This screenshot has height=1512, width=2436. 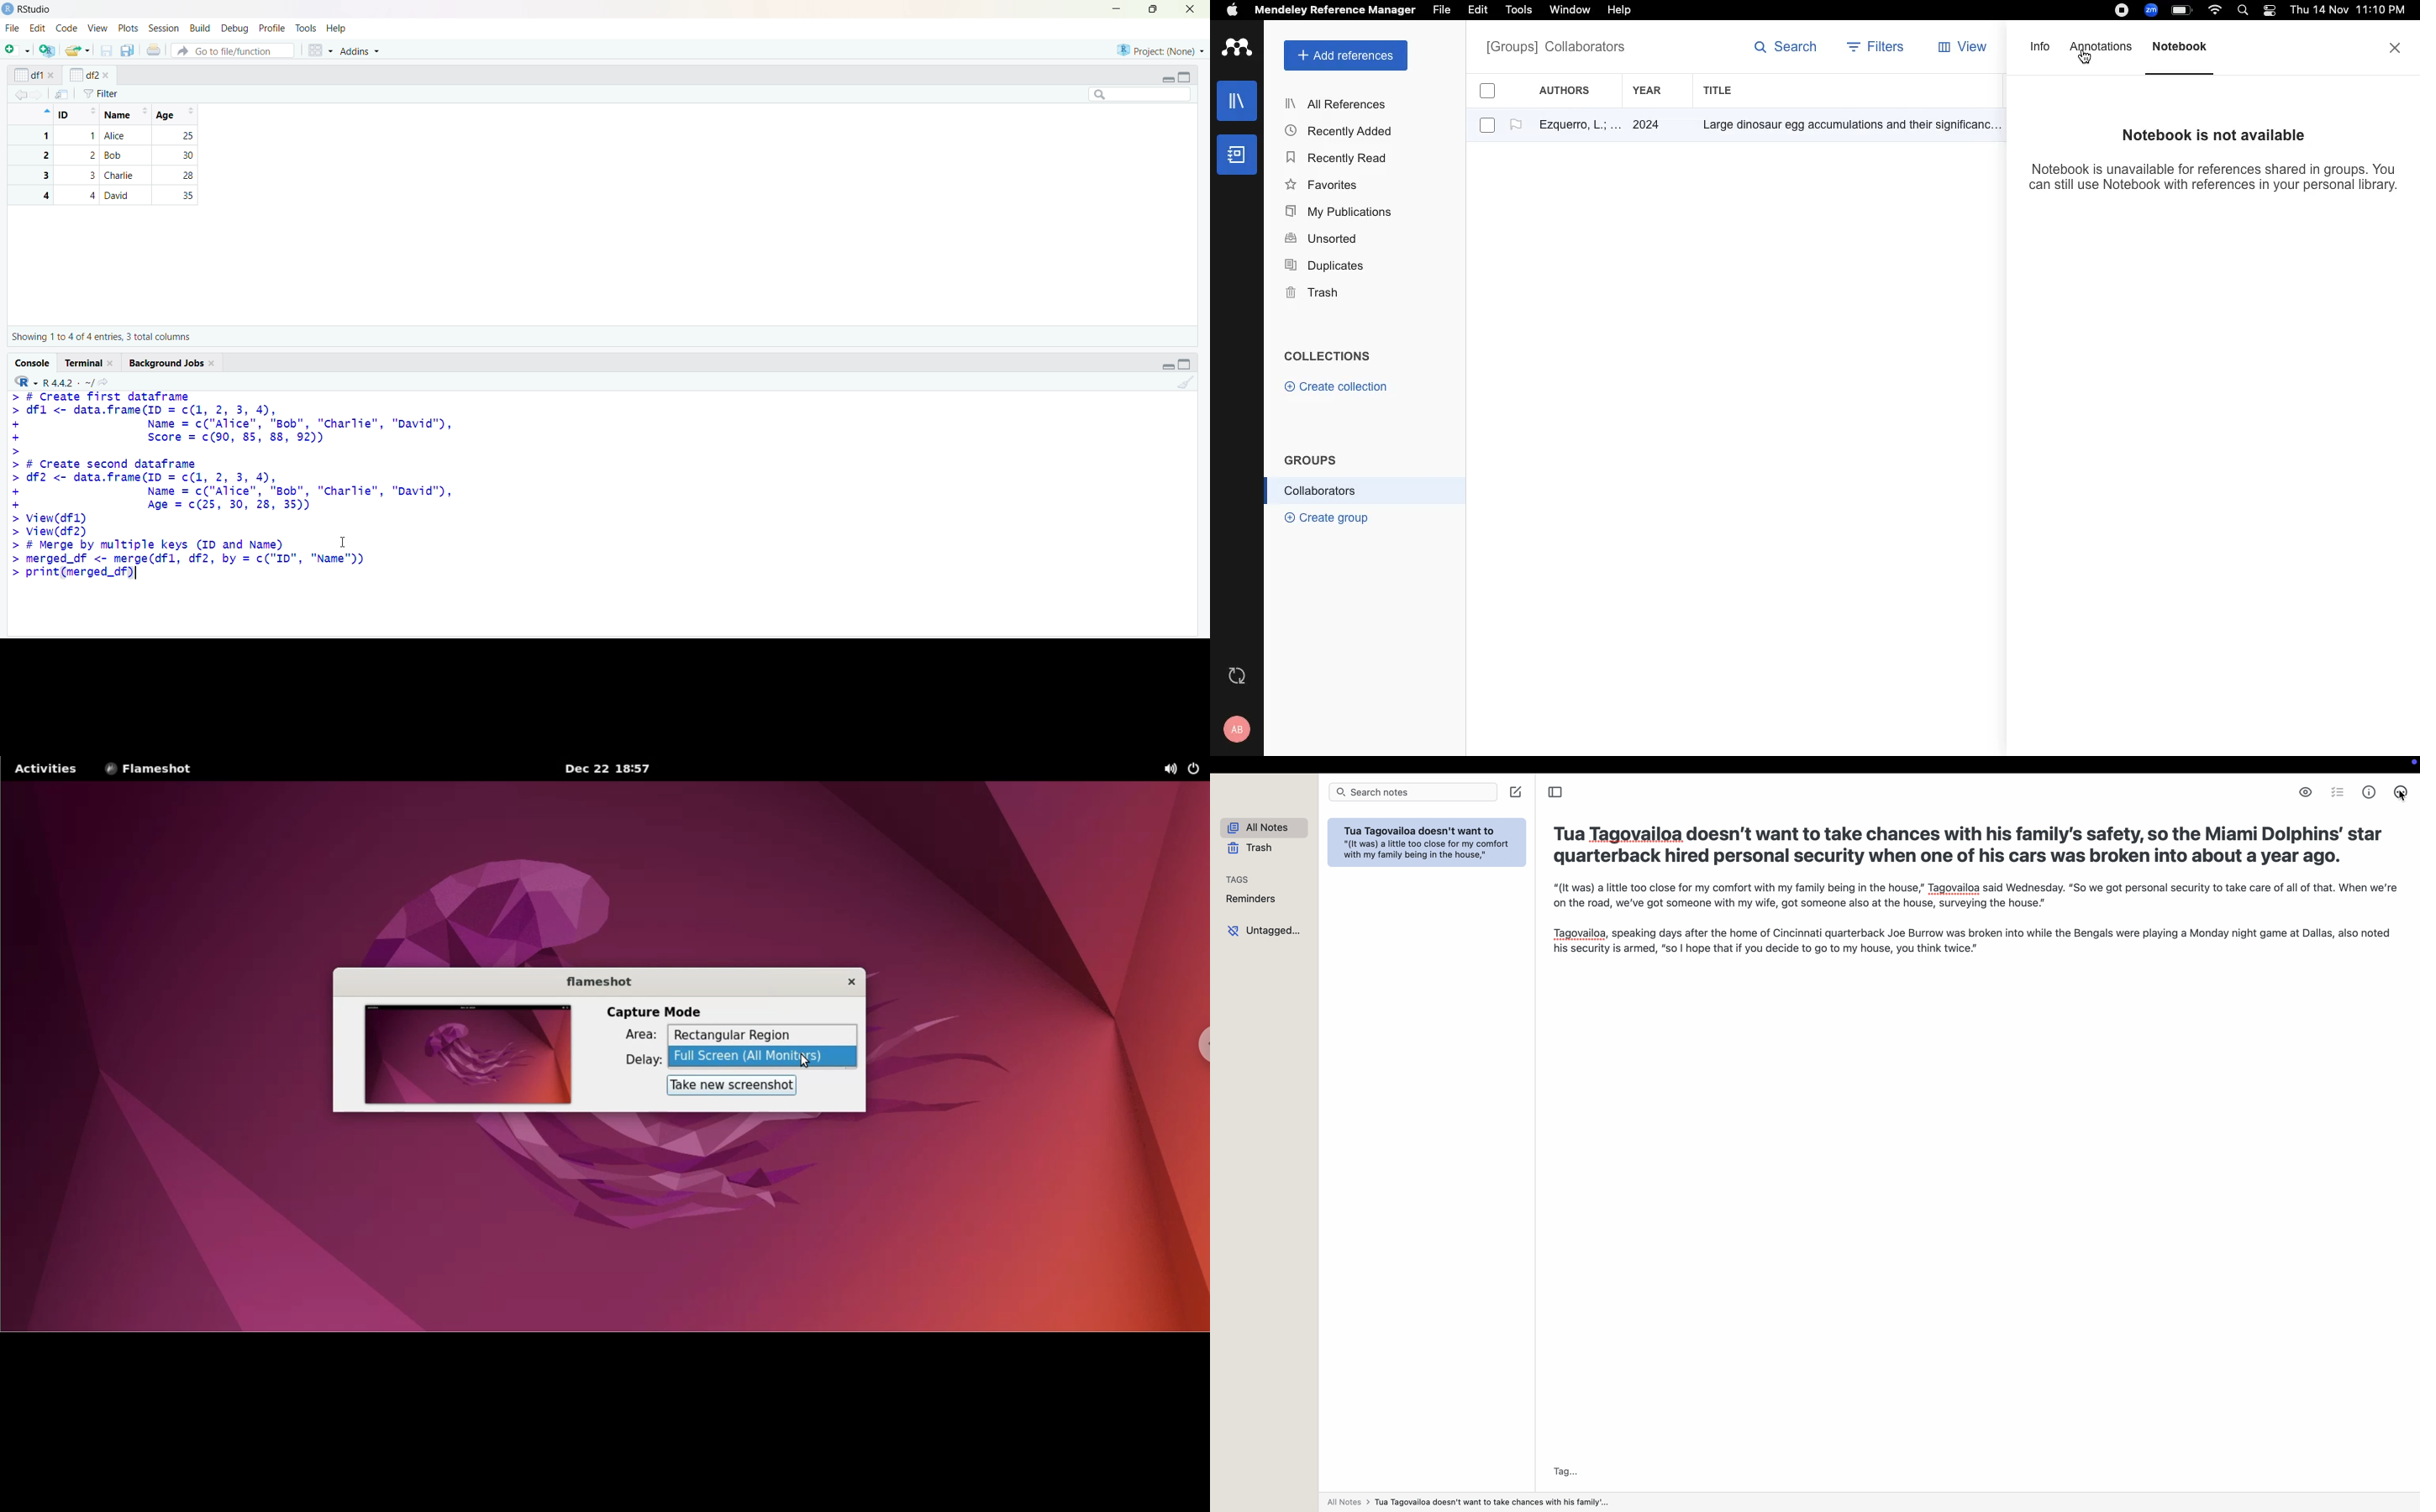 I want to click on cursor, so click(x=343, y=542).